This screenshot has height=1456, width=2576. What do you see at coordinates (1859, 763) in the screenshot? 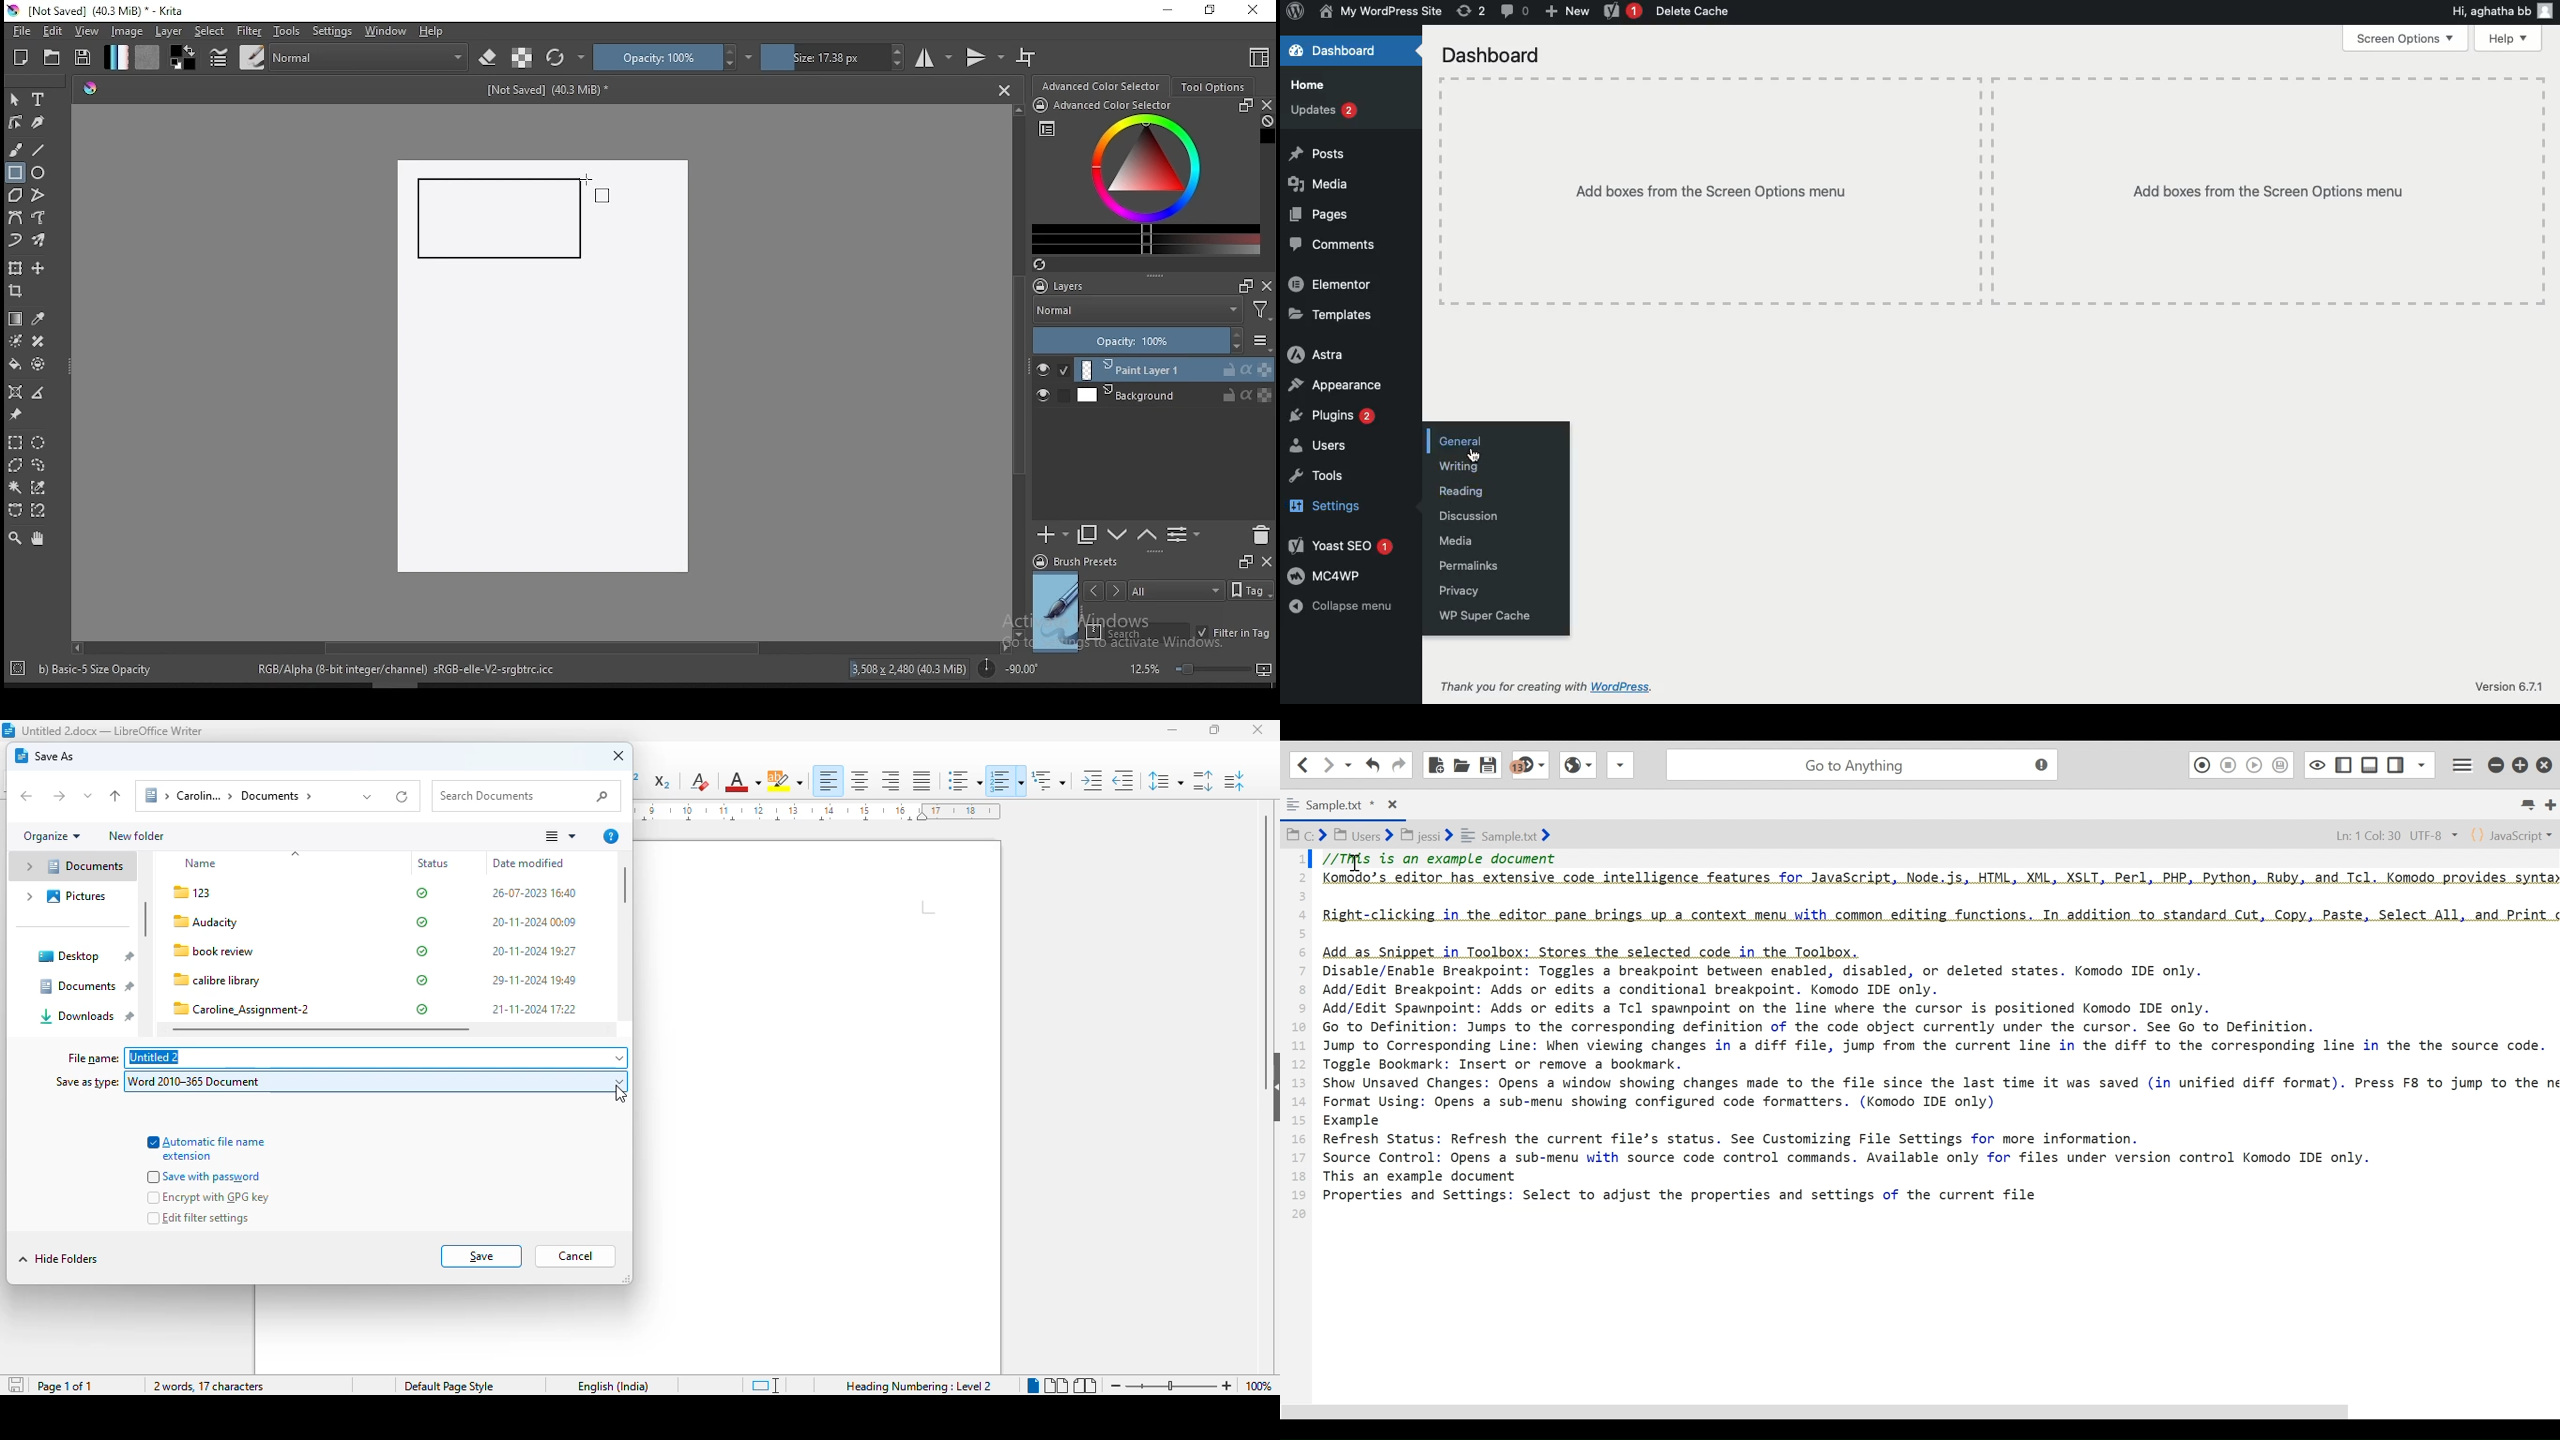
I see `Search` at bounding box center [1859, 763].